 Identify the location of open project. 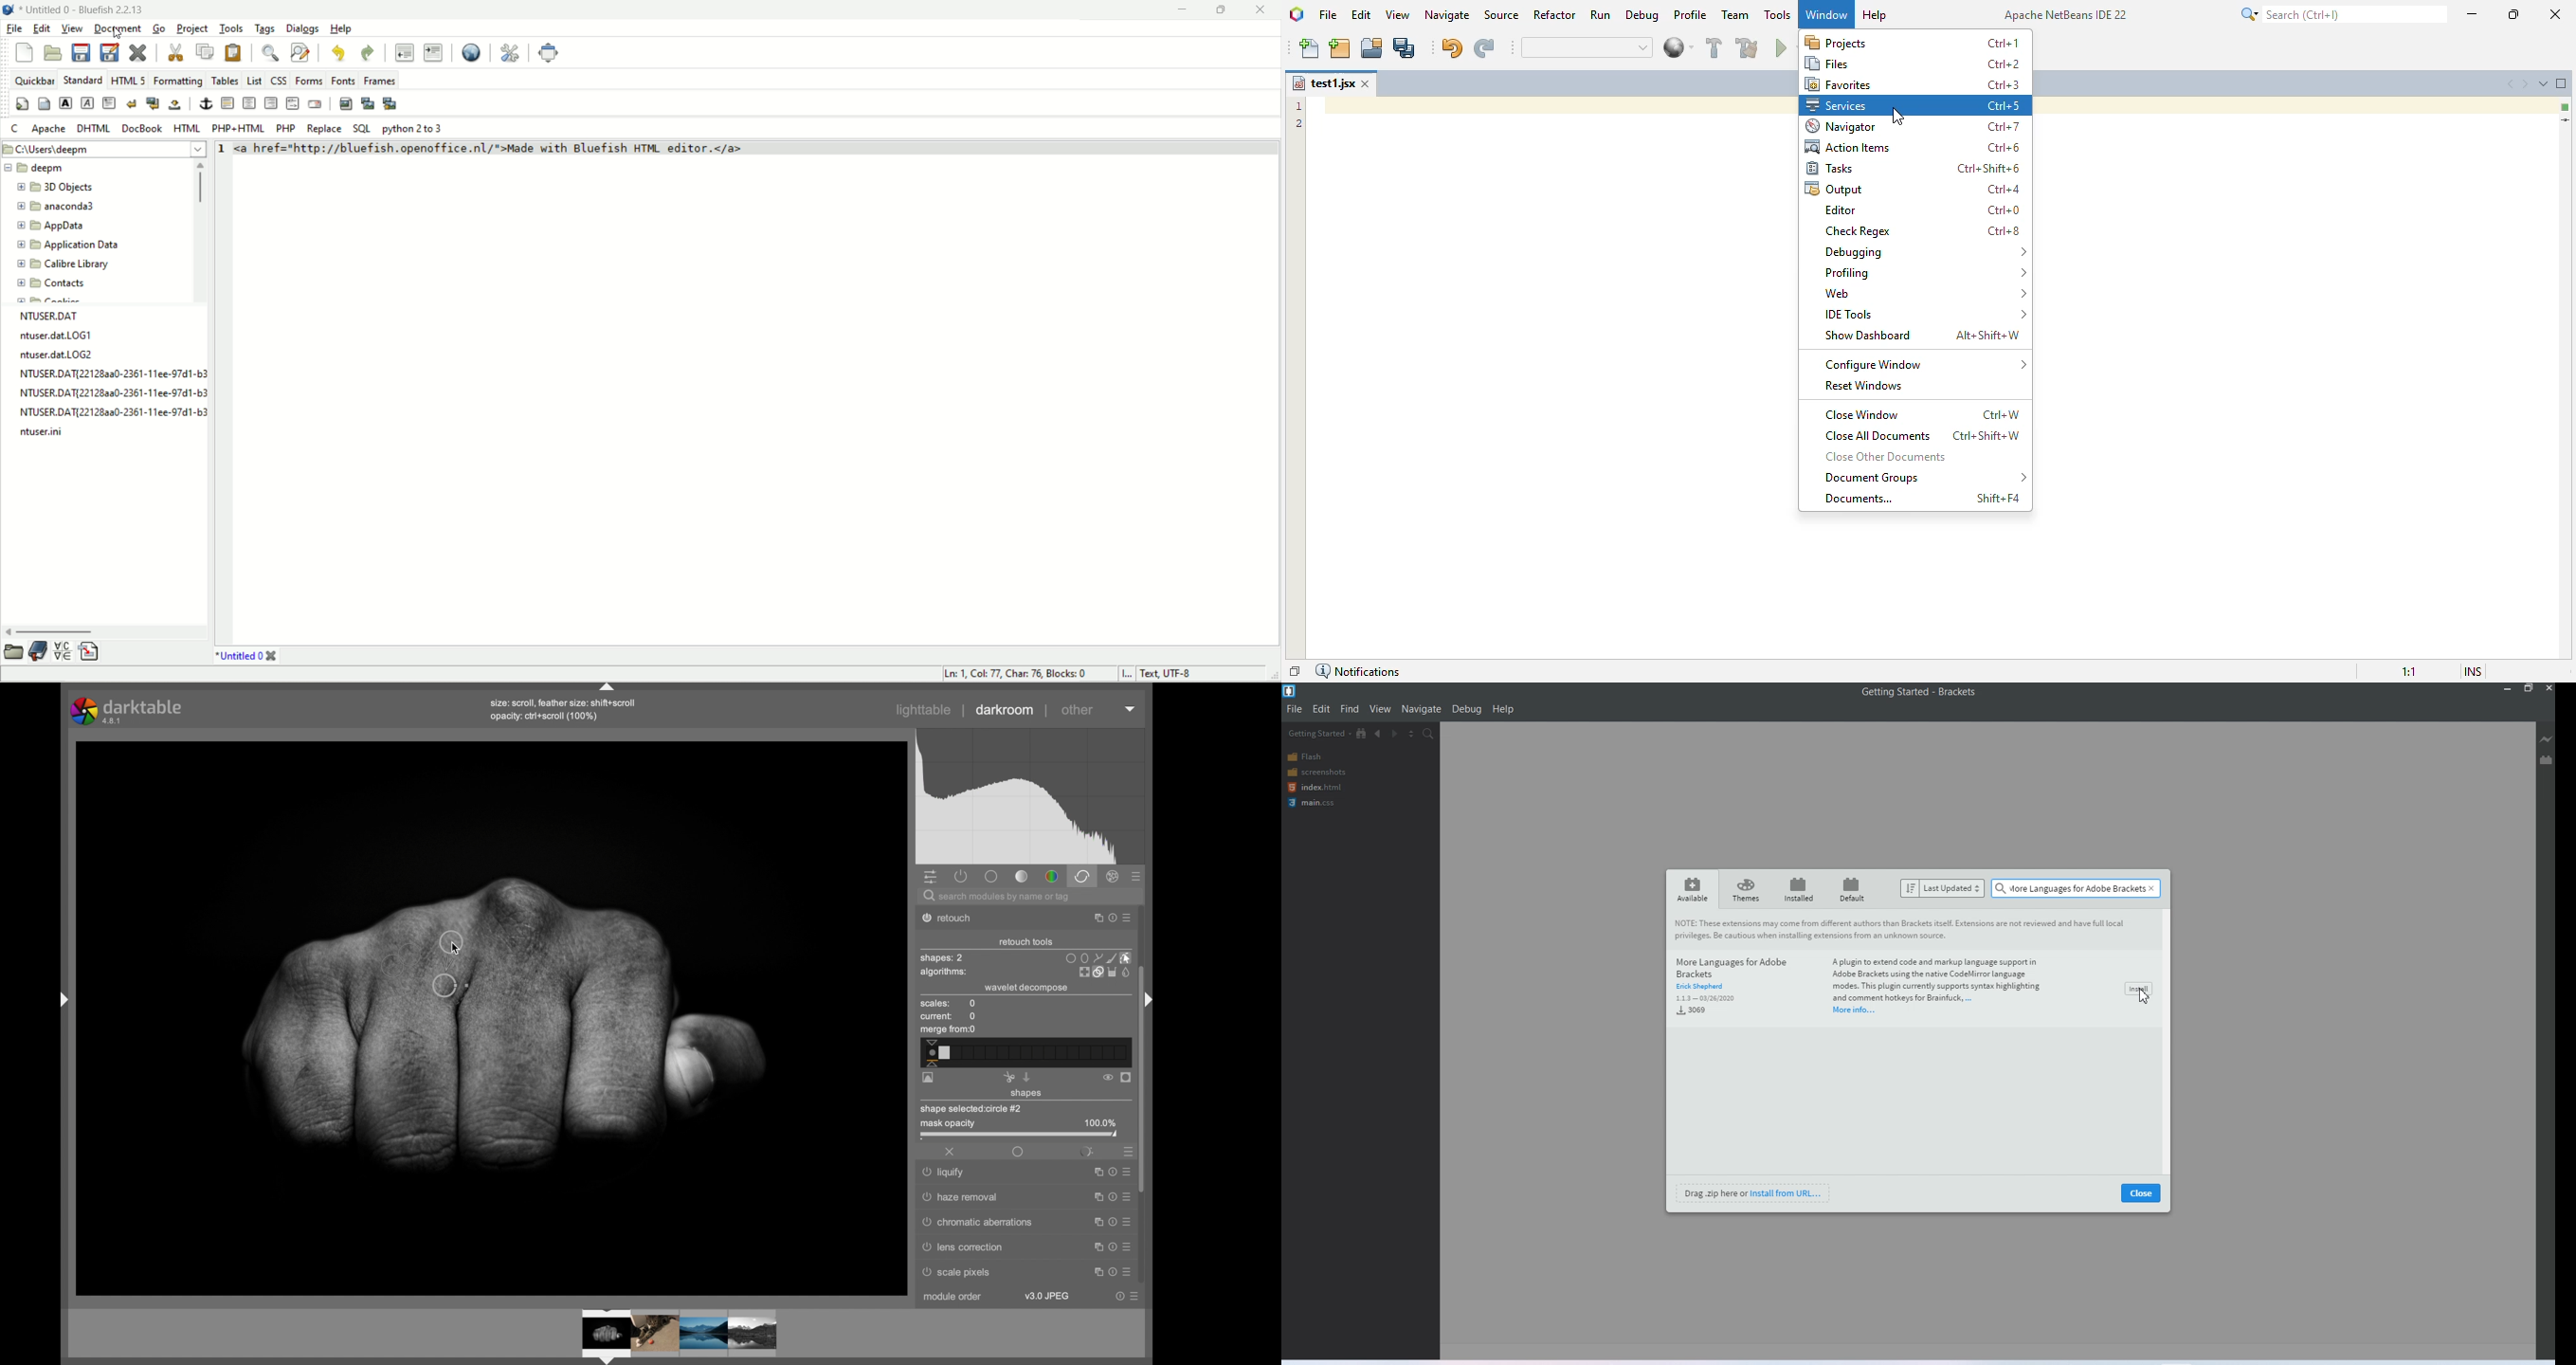
(1372, 48).